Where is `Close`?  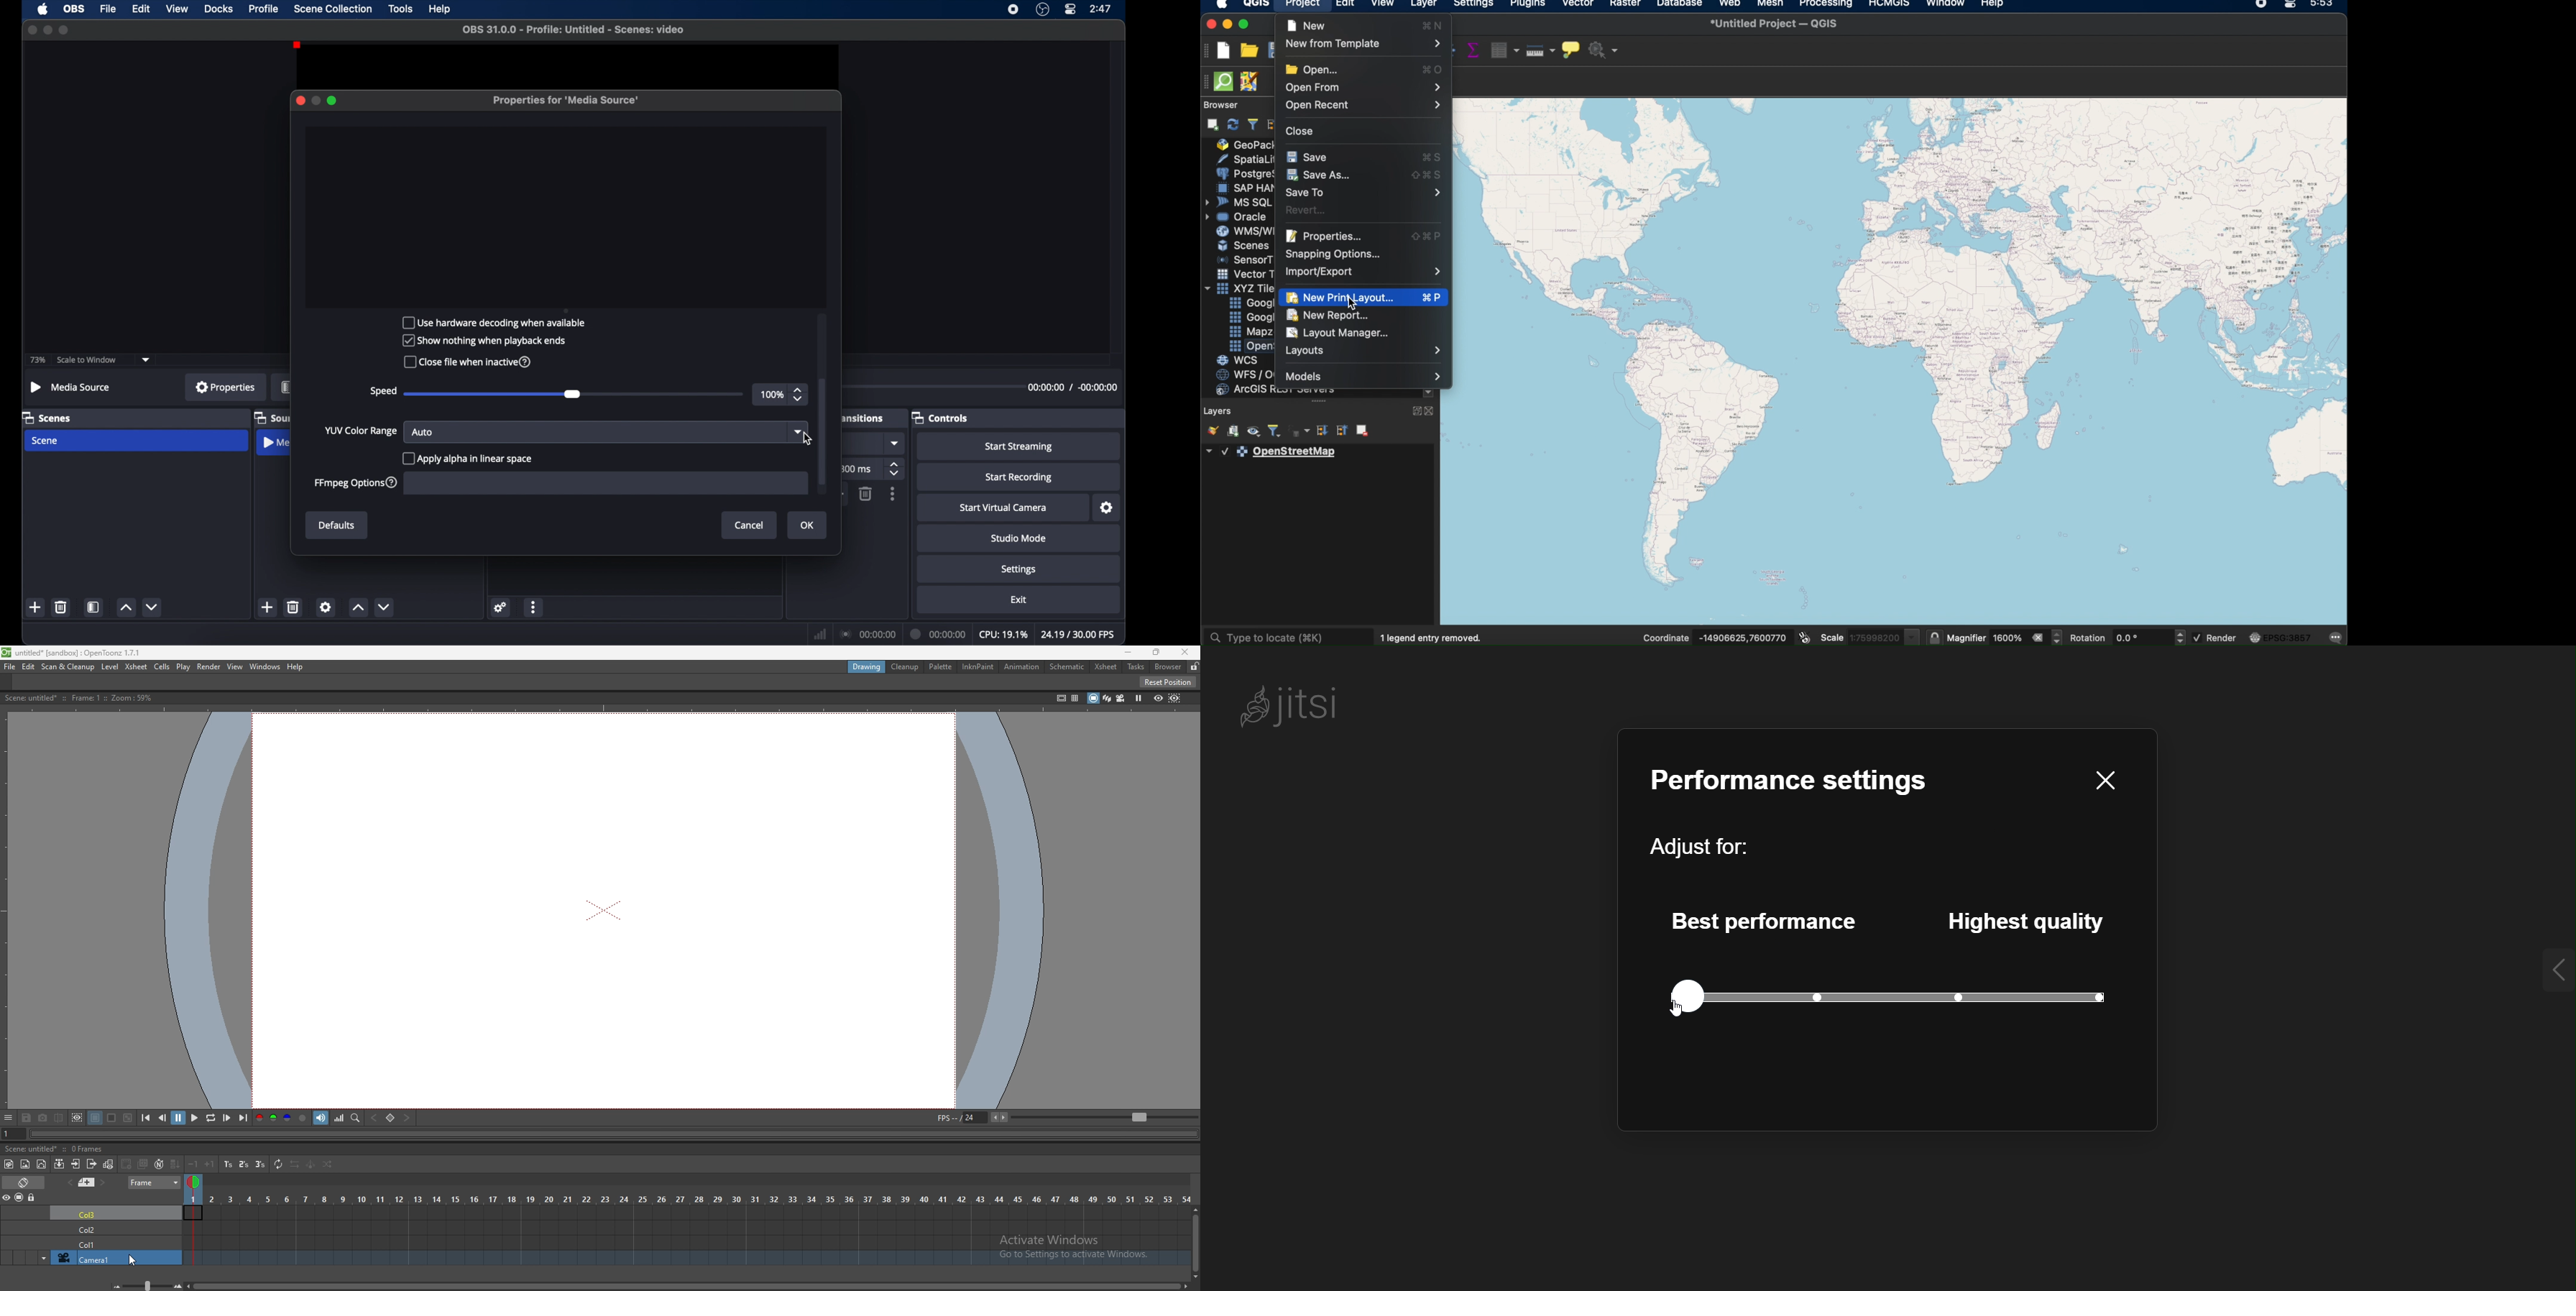
Close is located at coordinates (1307, 130).